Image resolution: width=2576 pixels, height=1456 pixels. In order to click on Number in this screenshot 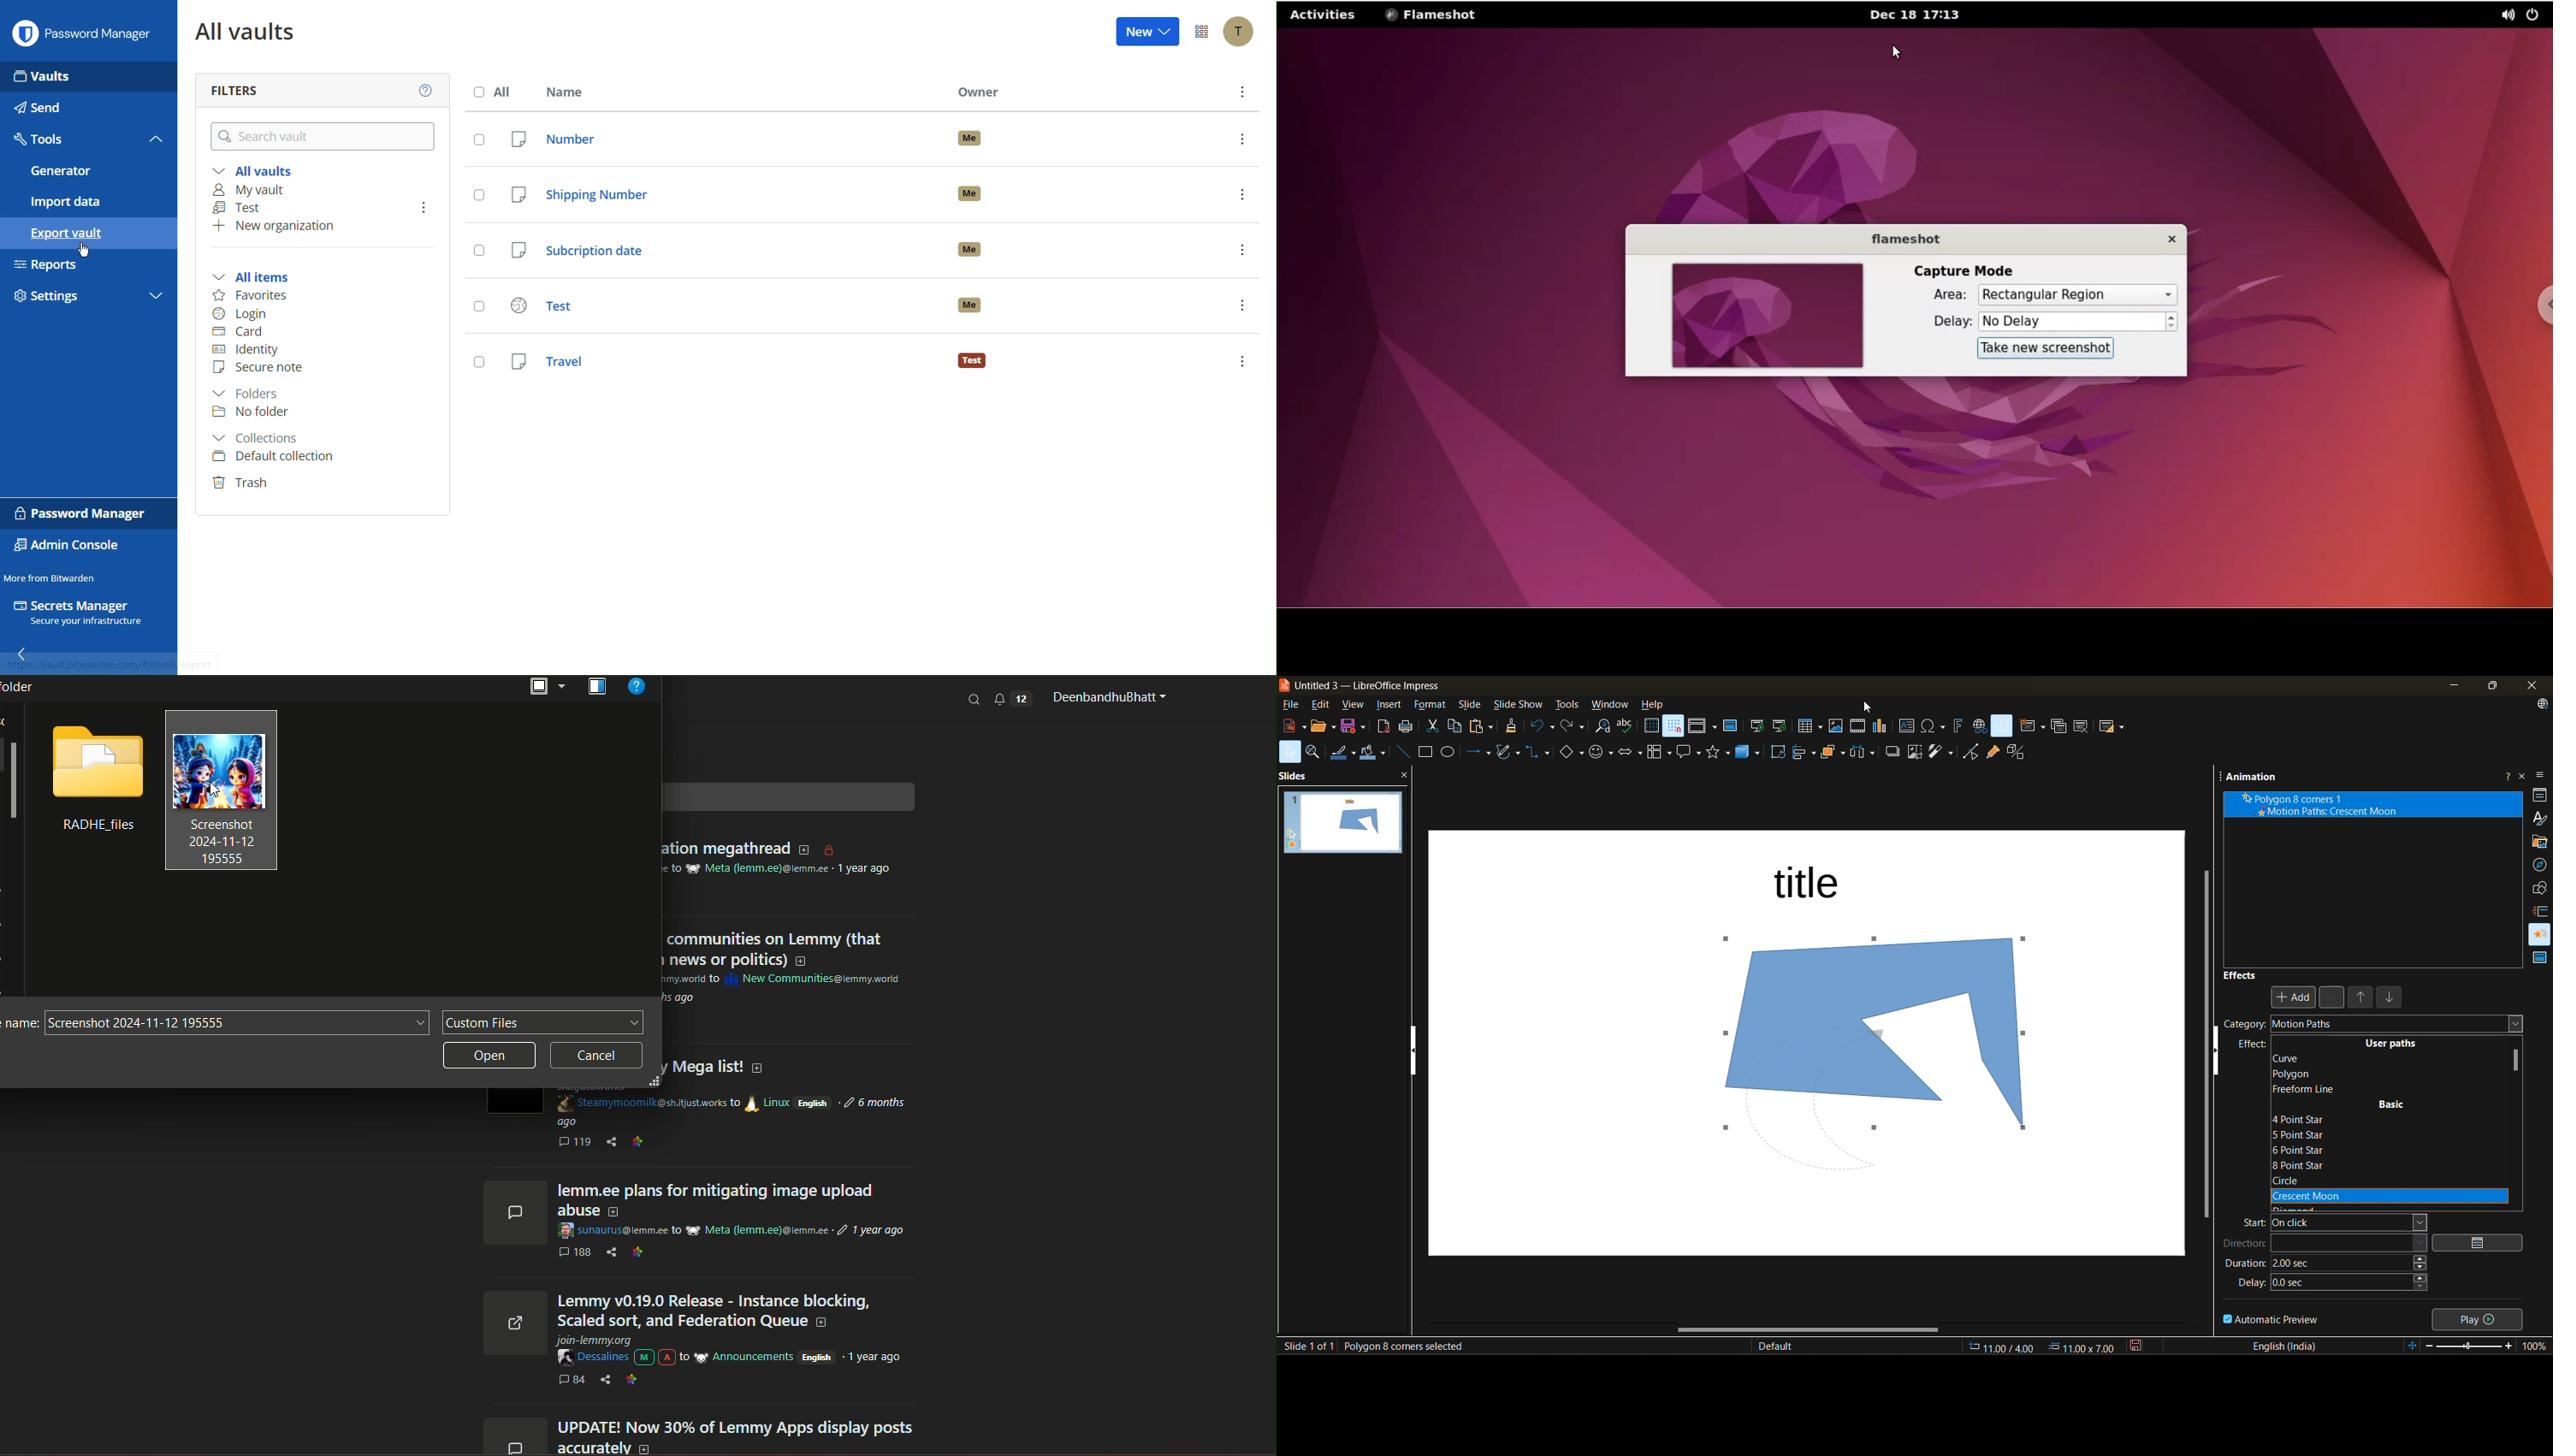, I will do `click(749, 137)`.